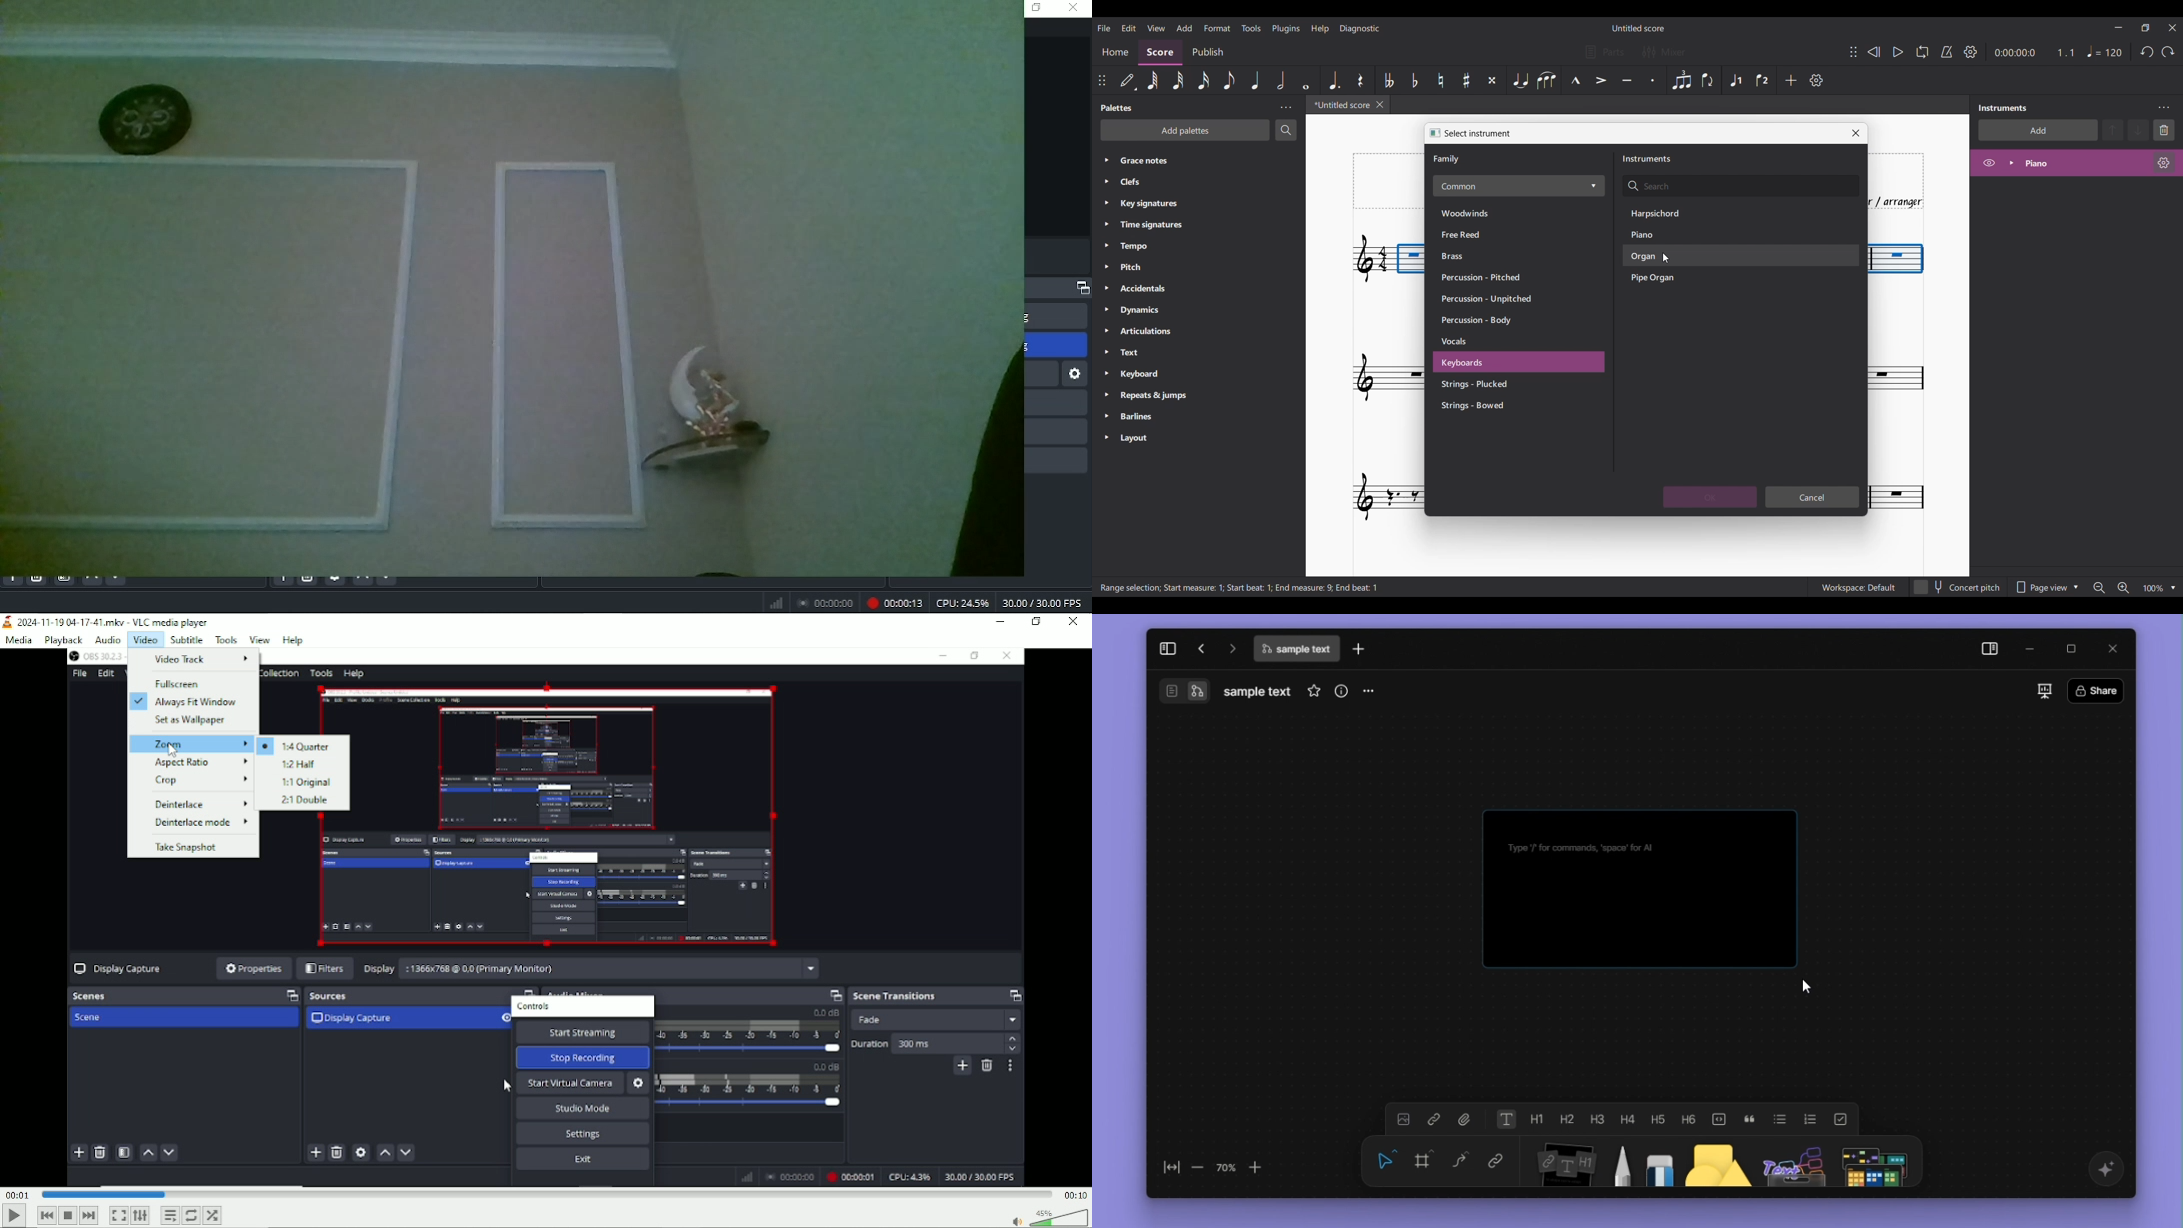  What do you see at coordinates (1666, 257) in the screenshot?
I see `Organ` at bounding box center [1666, 257].